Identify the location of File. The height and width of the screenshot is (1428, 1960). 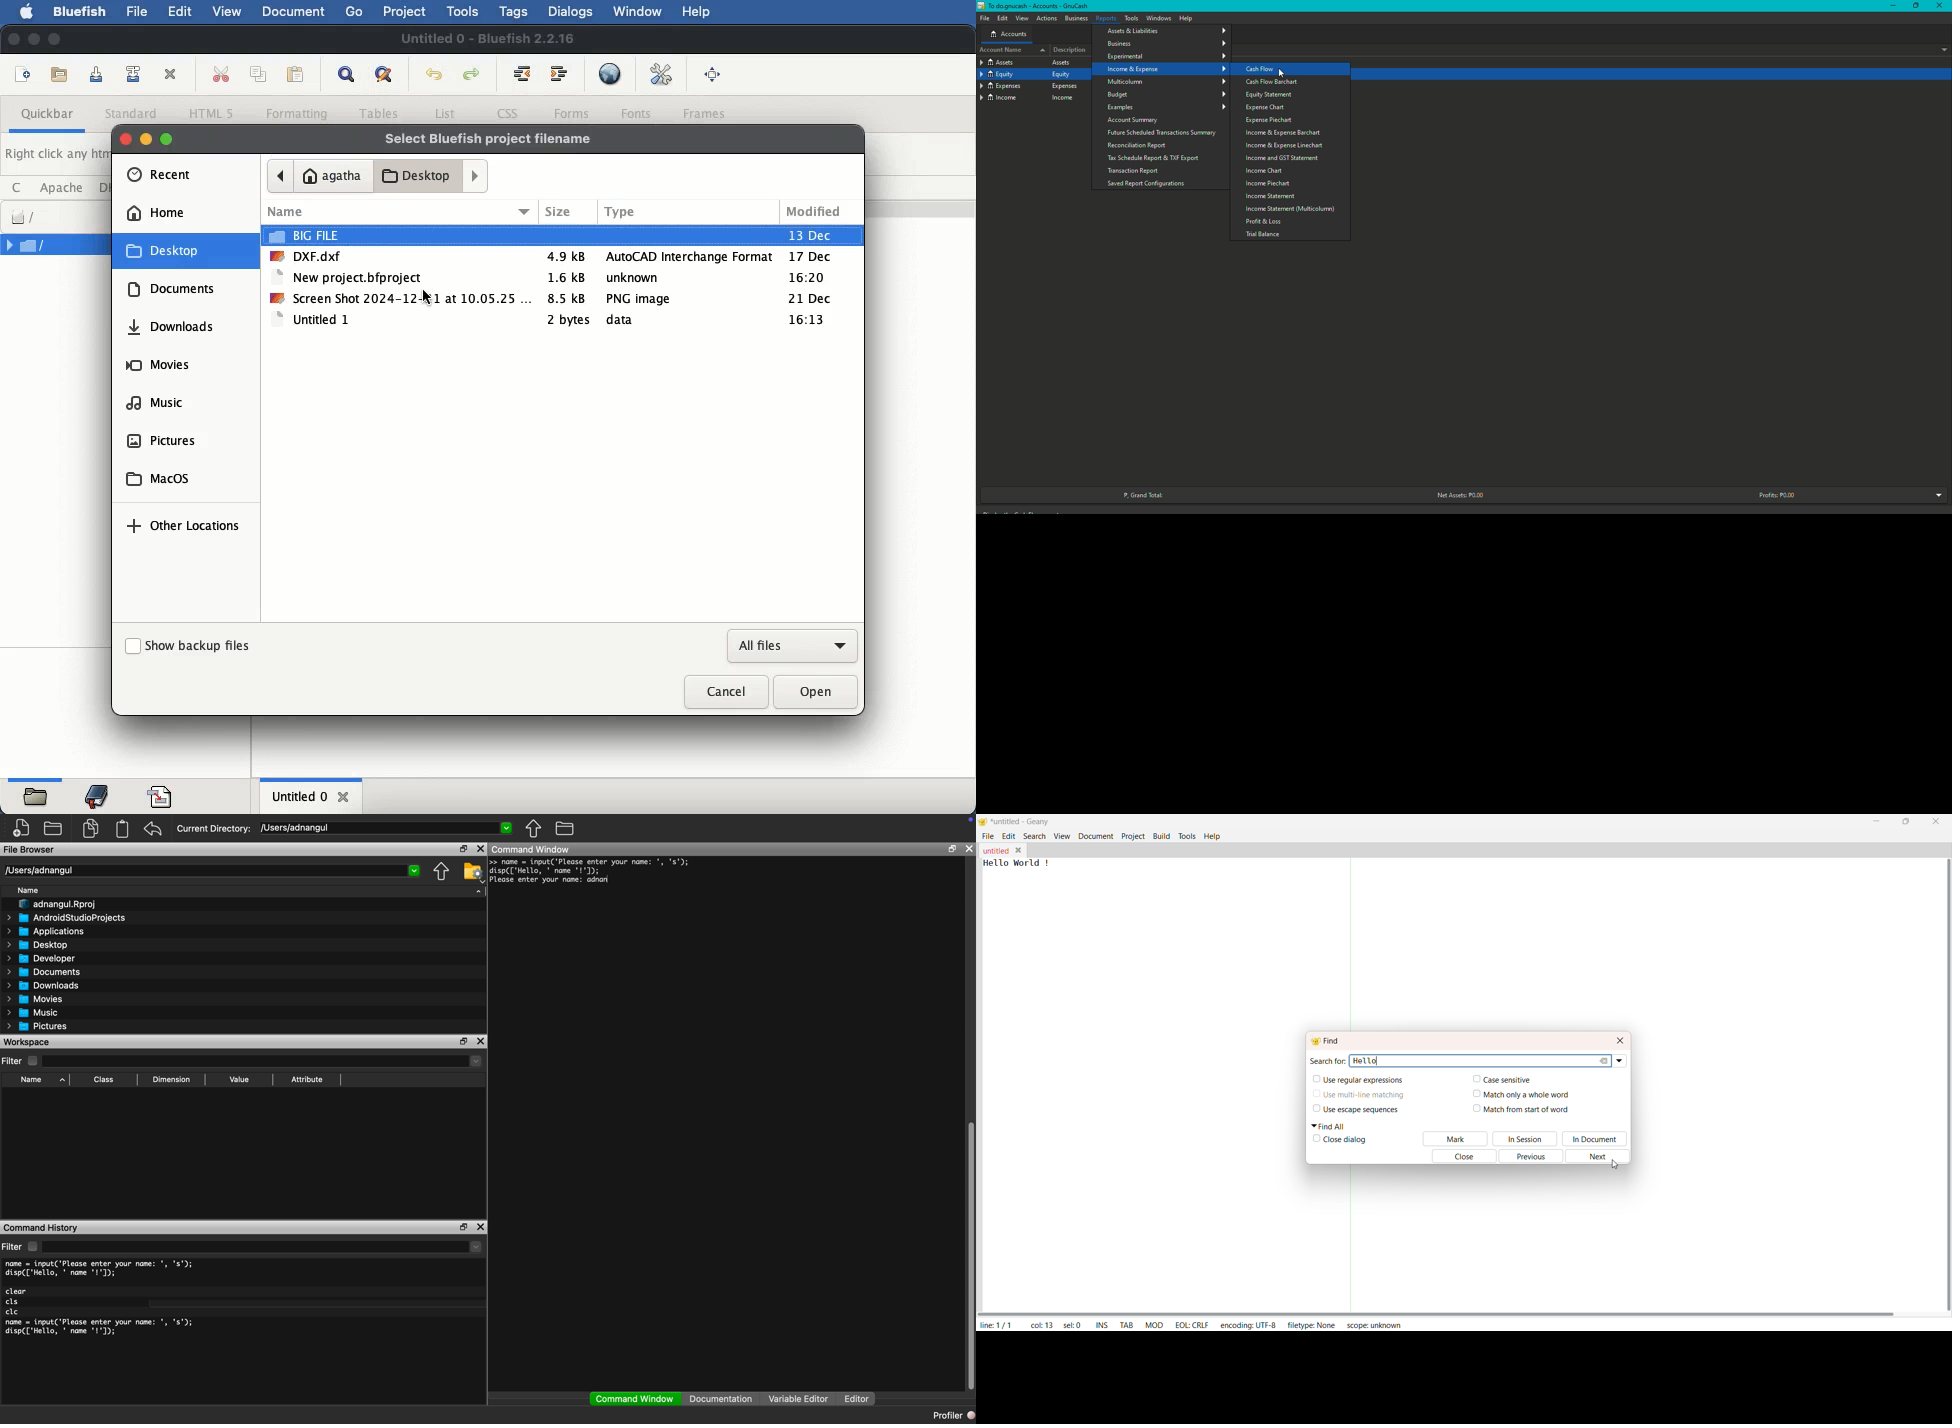
(985, 18).